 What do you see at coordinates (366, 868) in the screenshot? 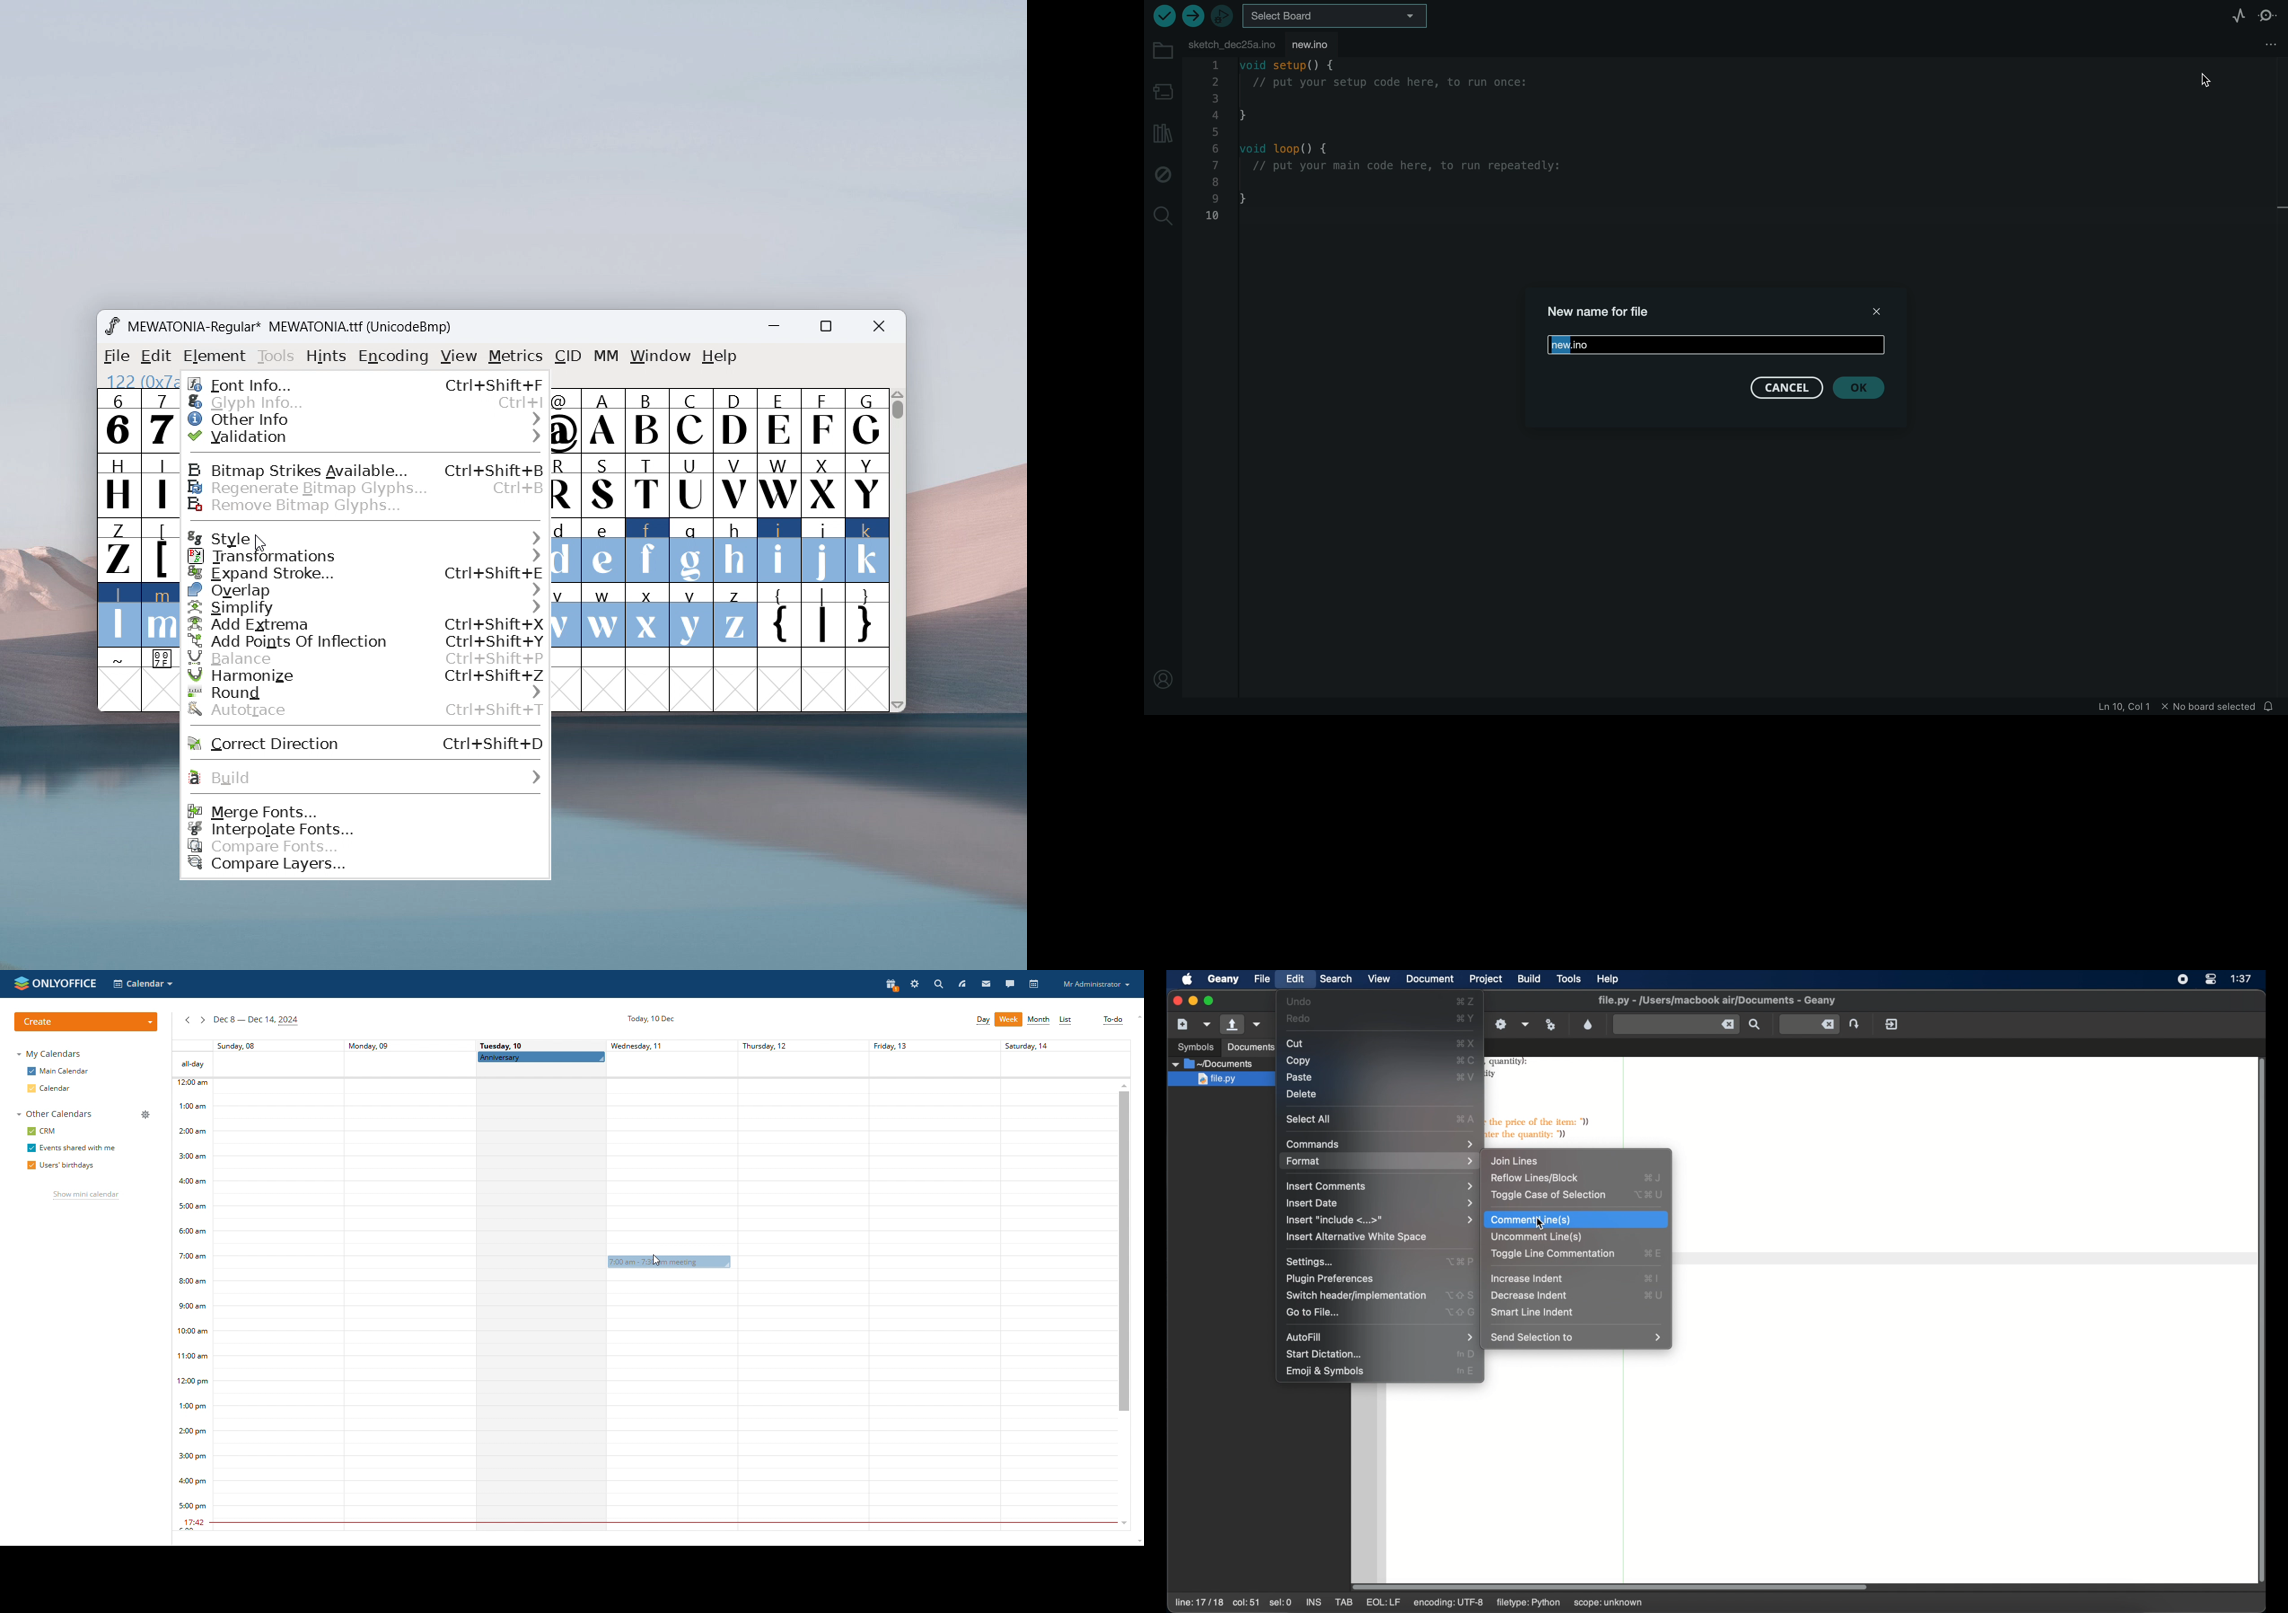
I see `compare layers` at bounding box center [366, 868].